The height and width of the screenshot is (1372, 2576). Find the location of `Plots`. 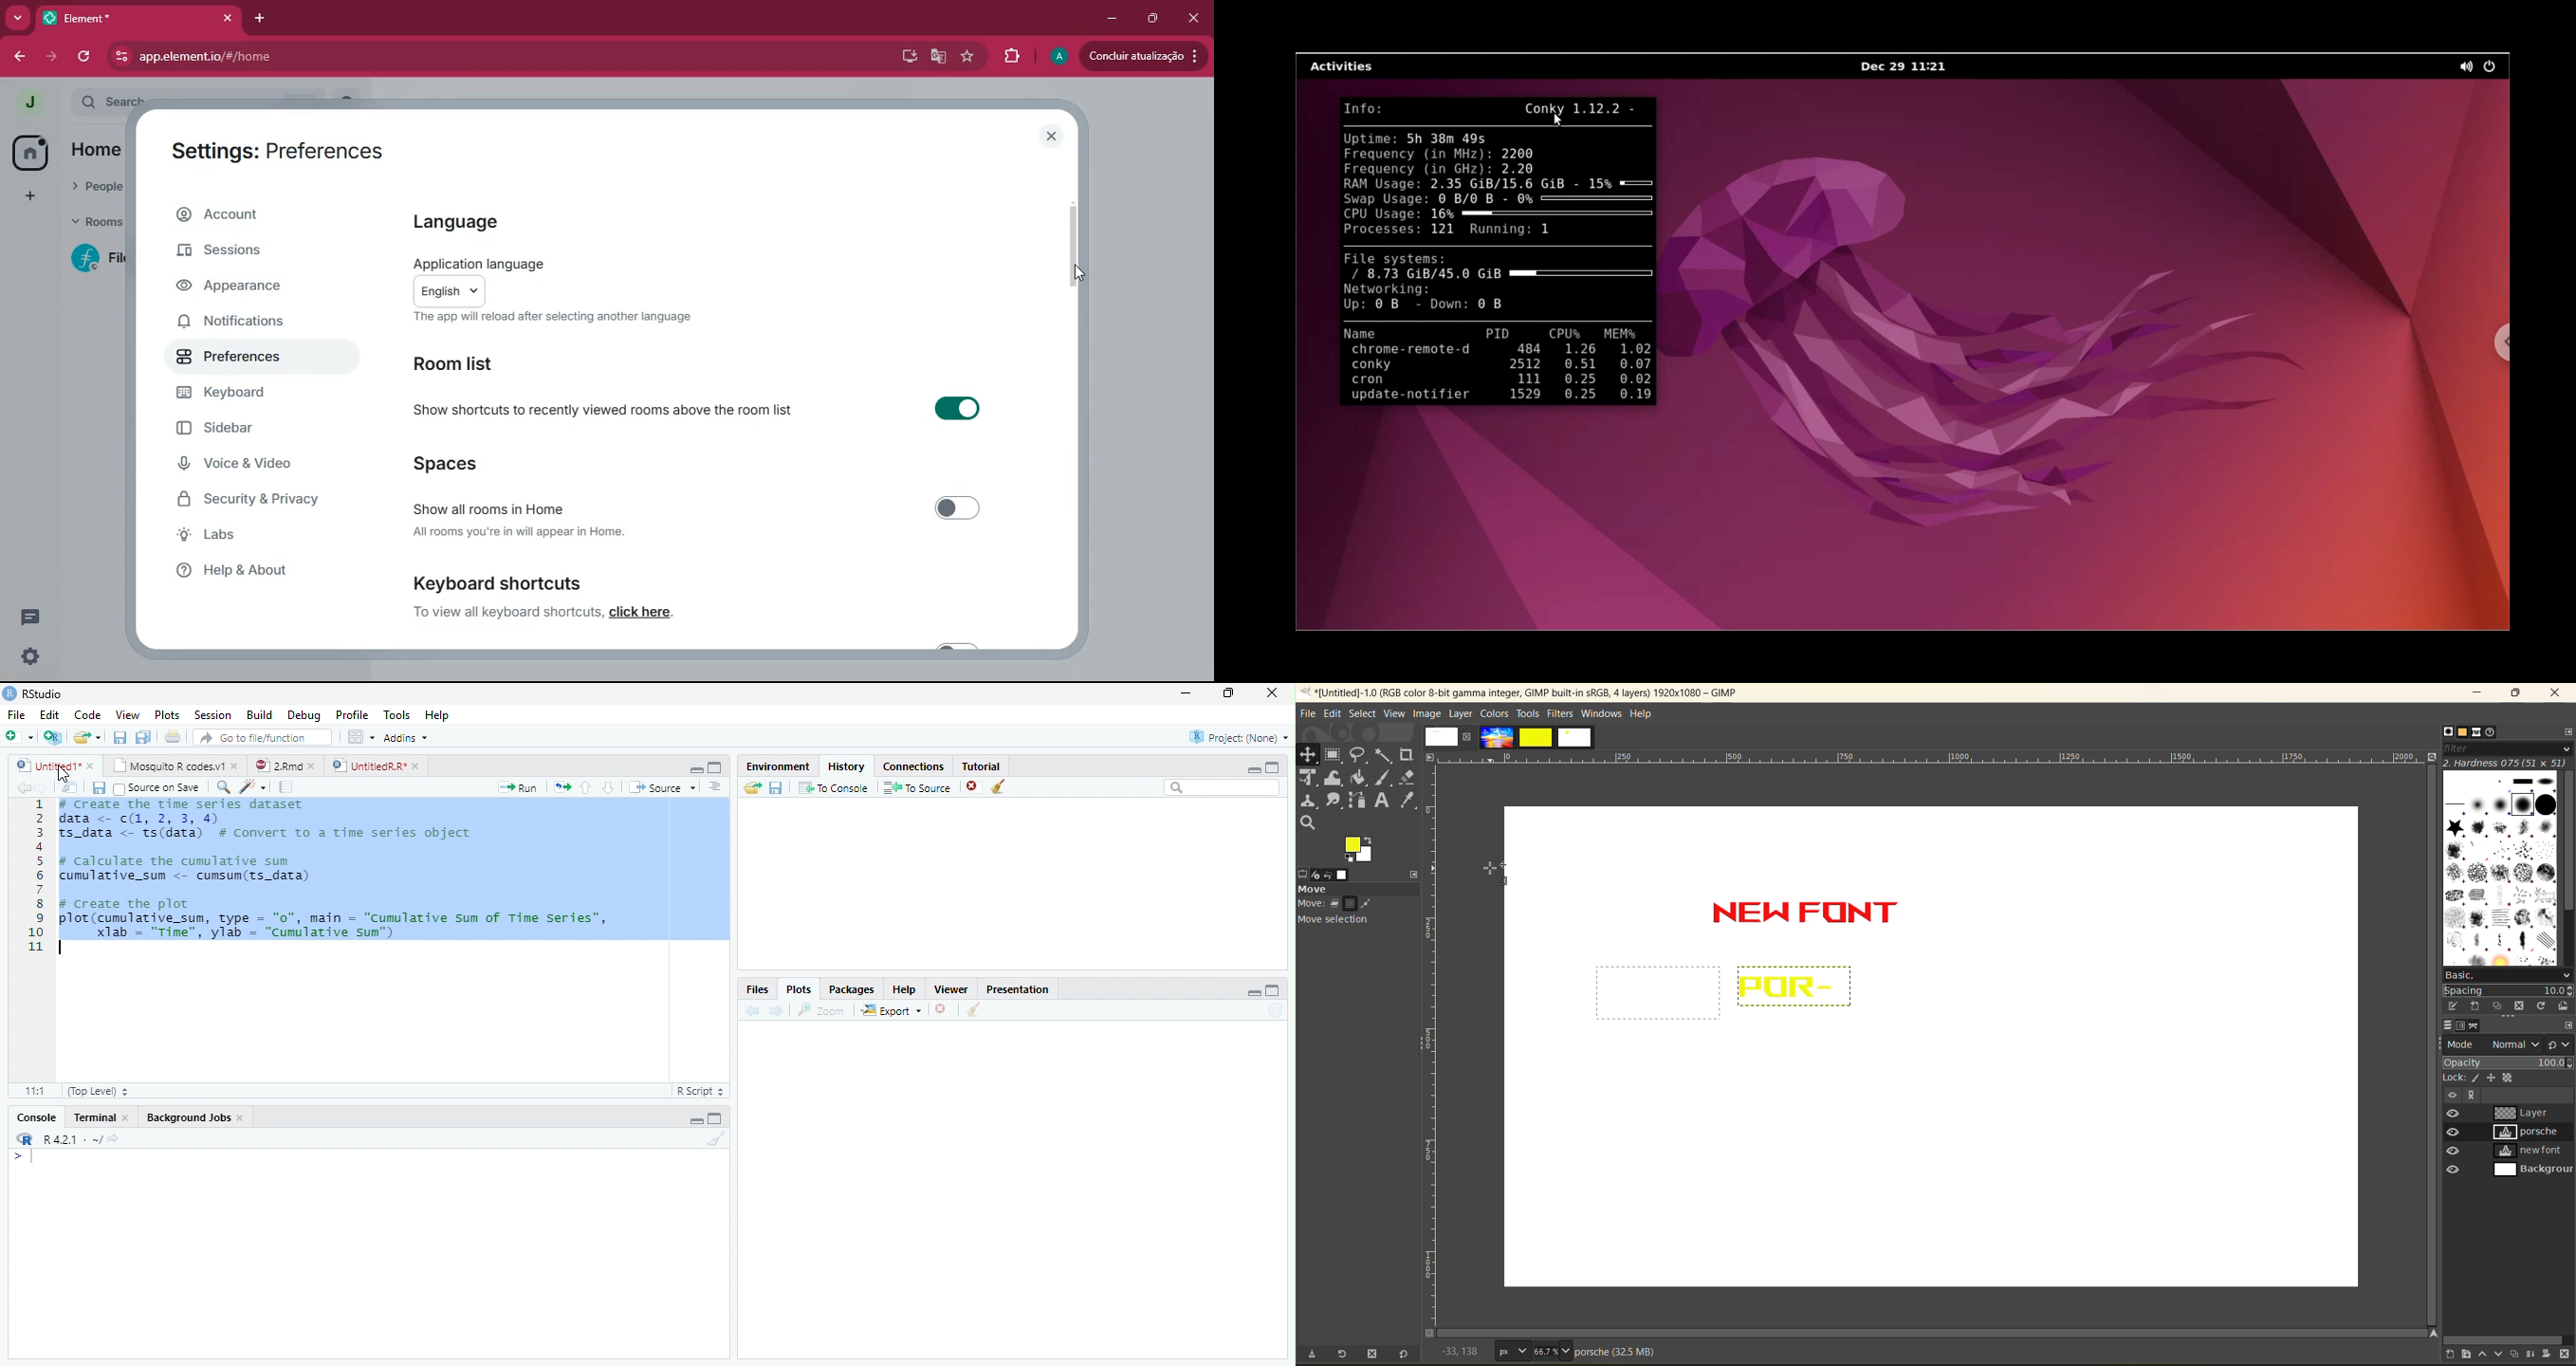

Plots is located at coordinates (168, 715).